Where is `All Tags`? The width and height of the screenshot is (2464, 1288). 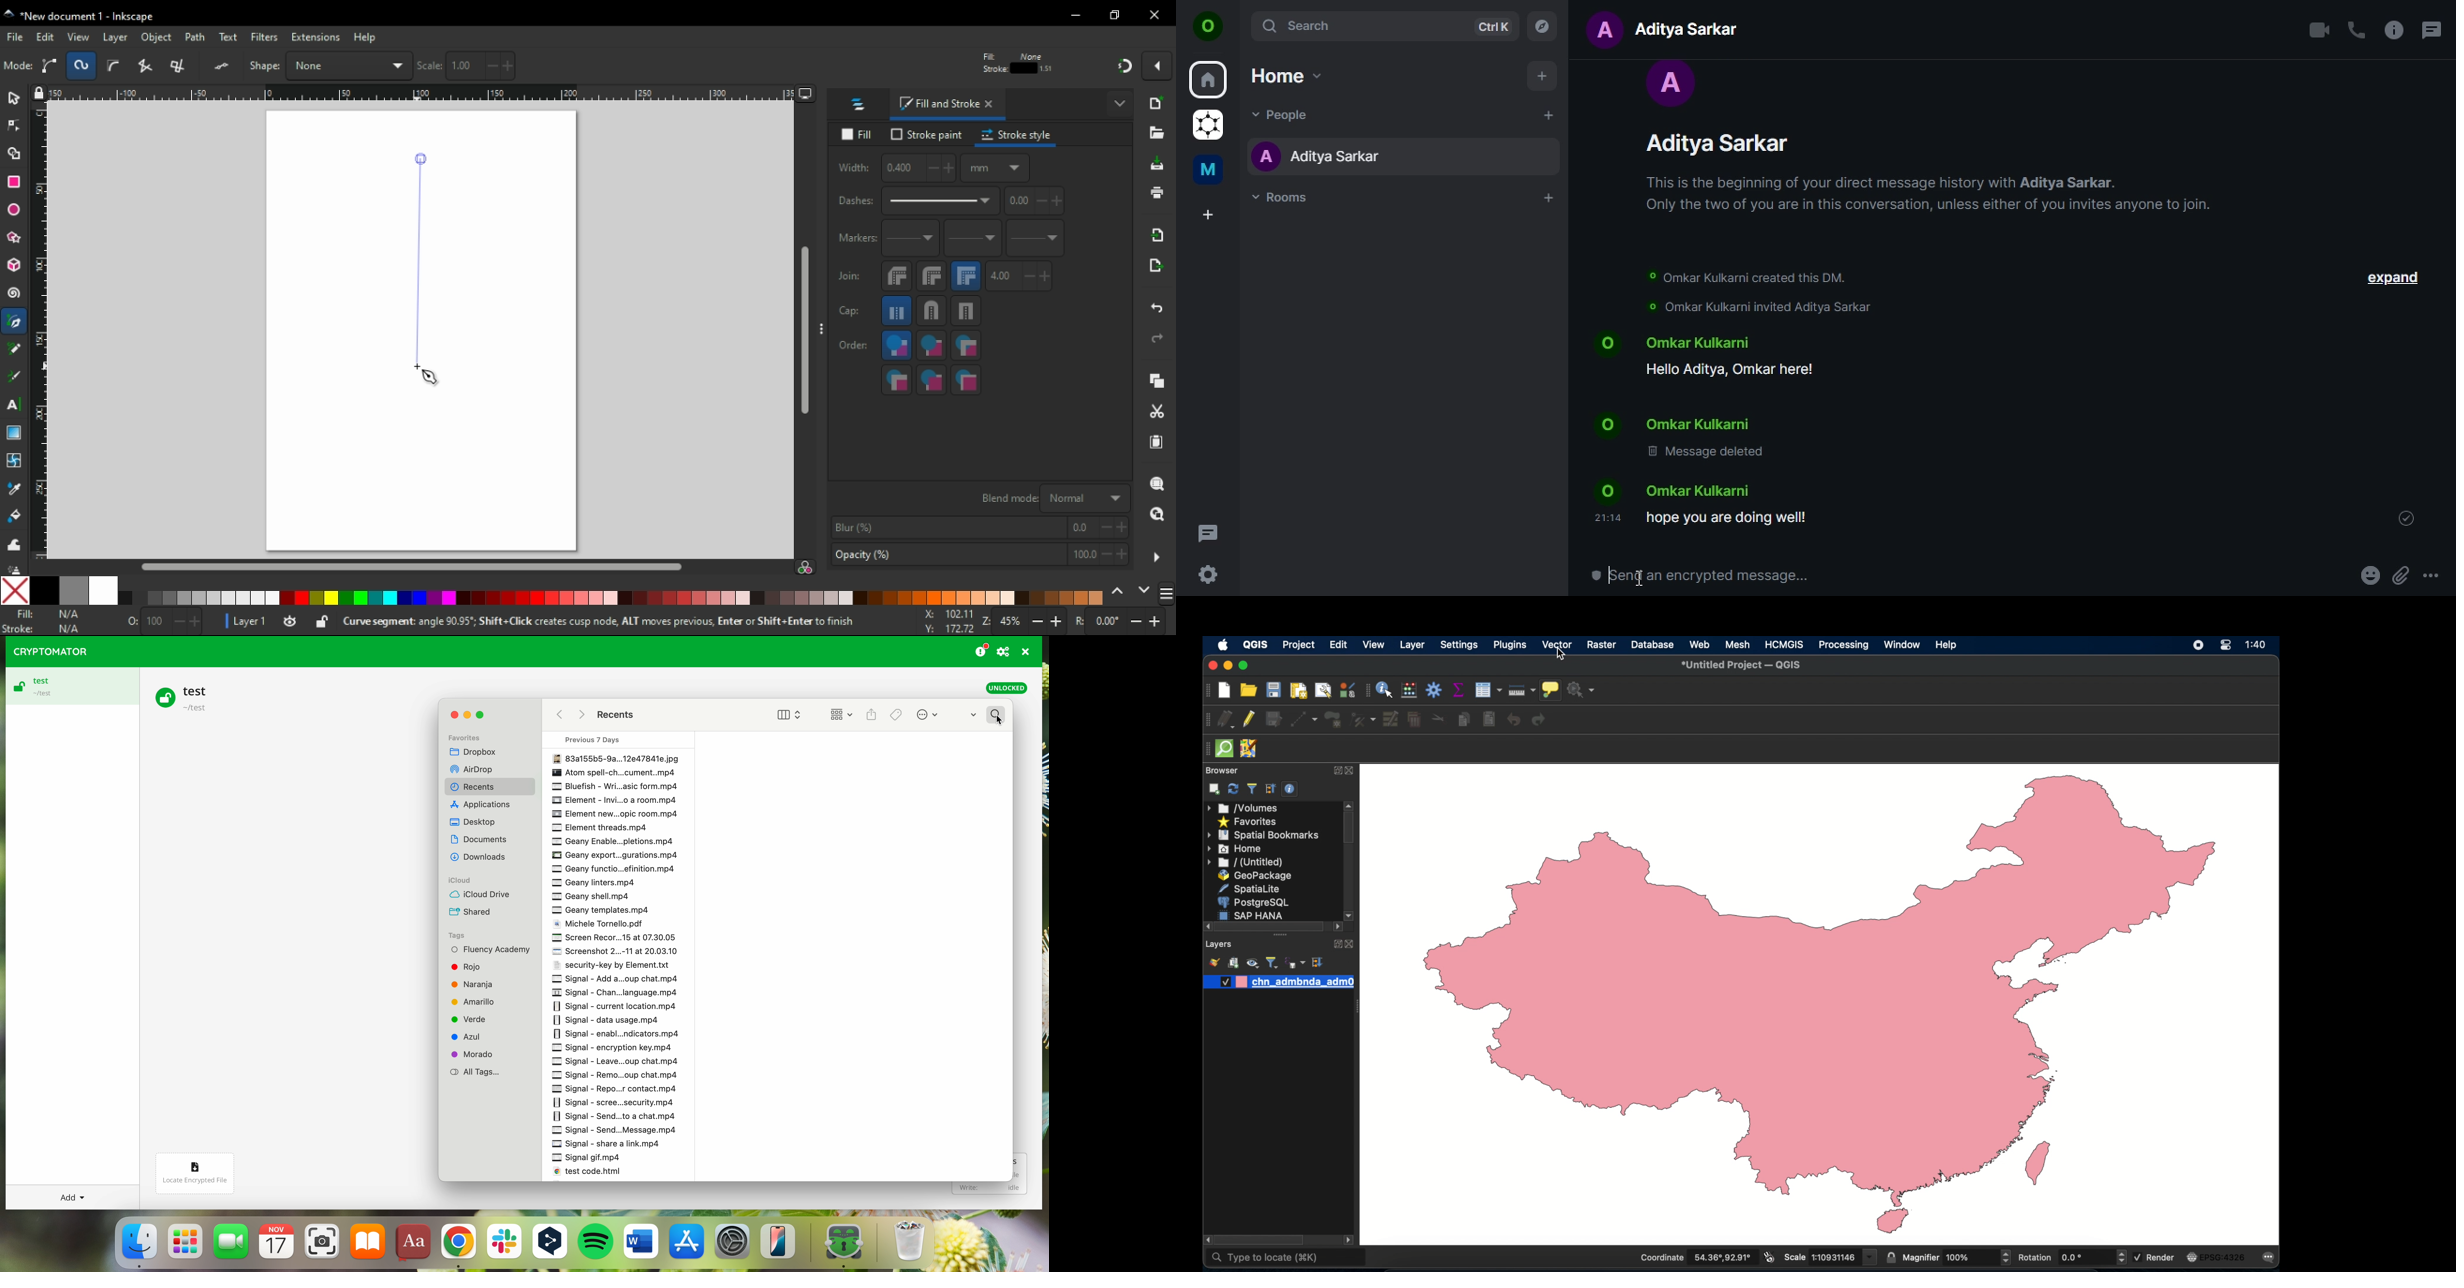 All Tags is located at coordinates (477, 1073).